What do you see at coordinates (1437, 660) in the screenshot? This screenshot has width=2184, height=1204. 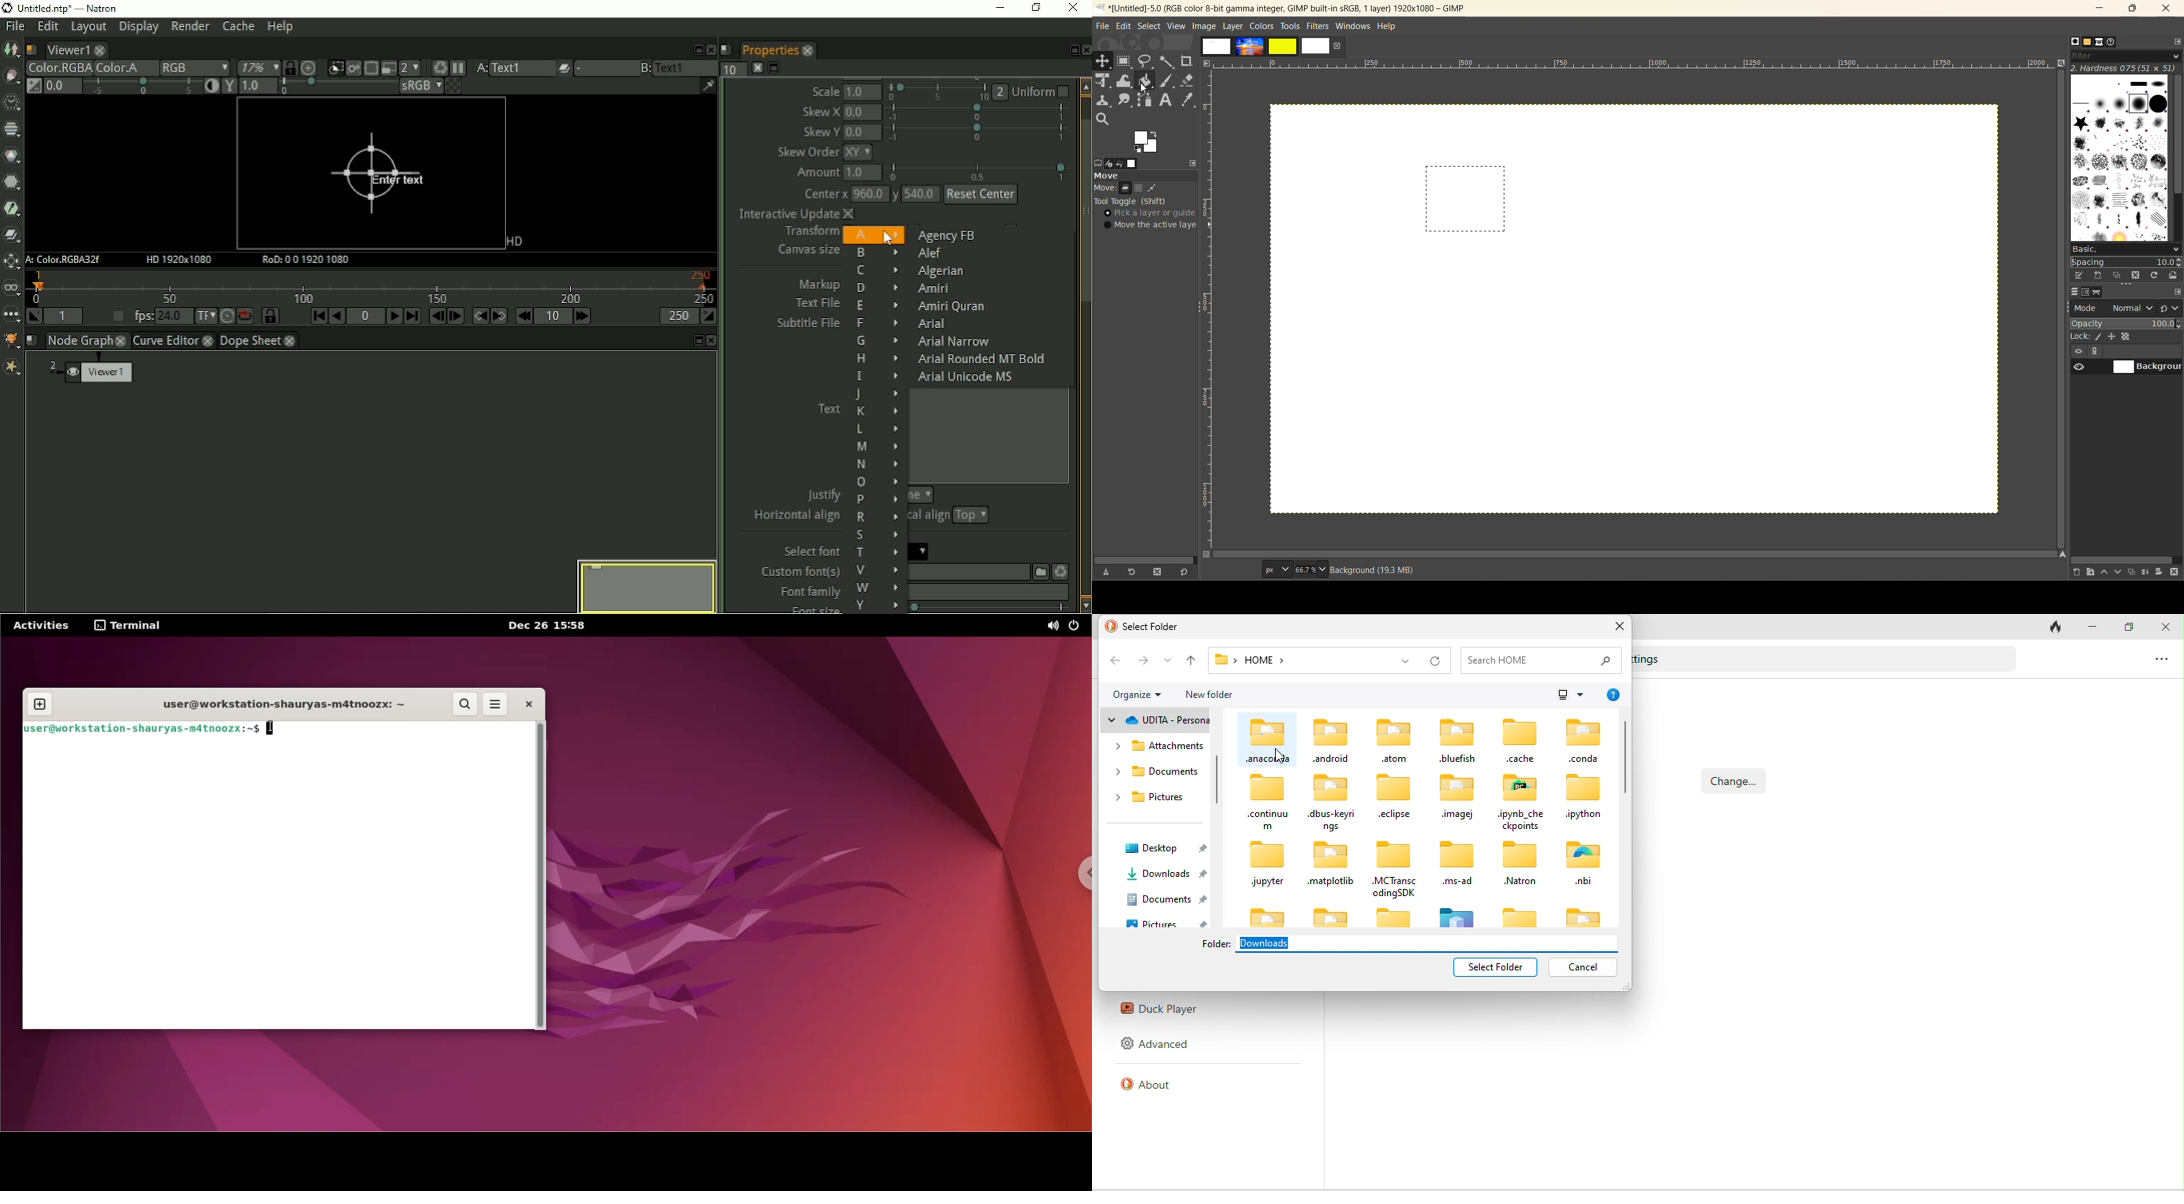 I see `refresh` at bounding box center [1437, 660].